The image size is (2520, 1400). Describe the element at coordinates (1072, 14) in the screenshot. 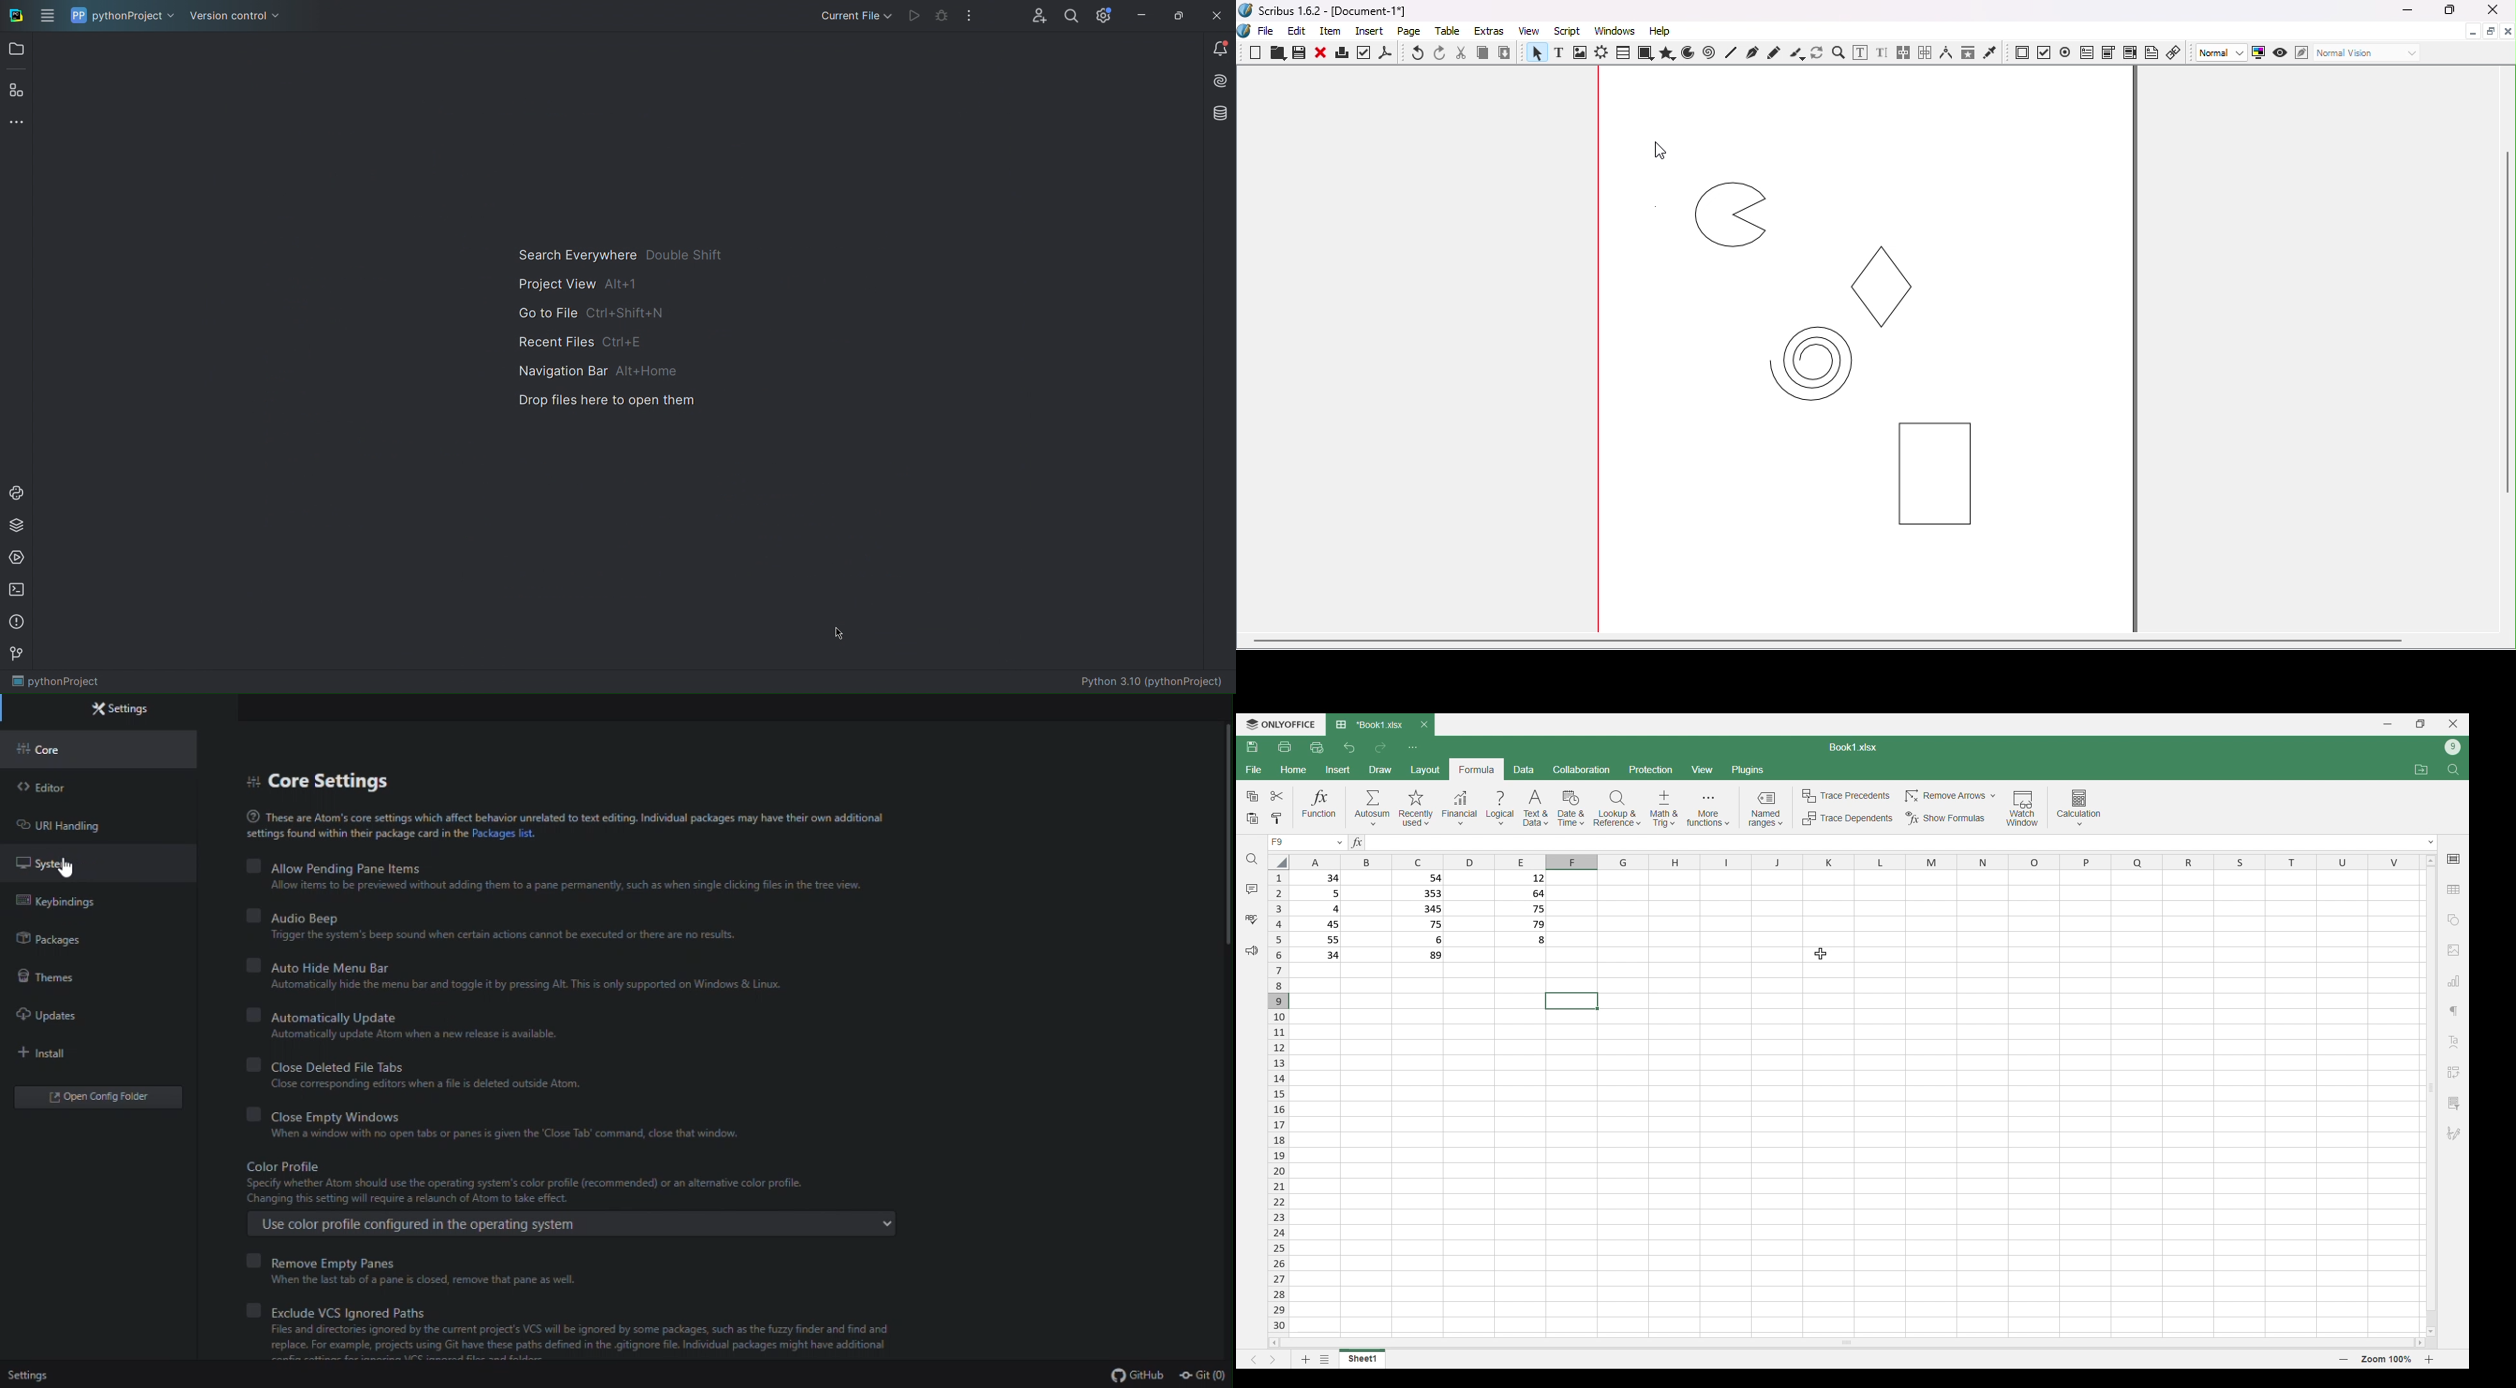

I see `Search` at that location.